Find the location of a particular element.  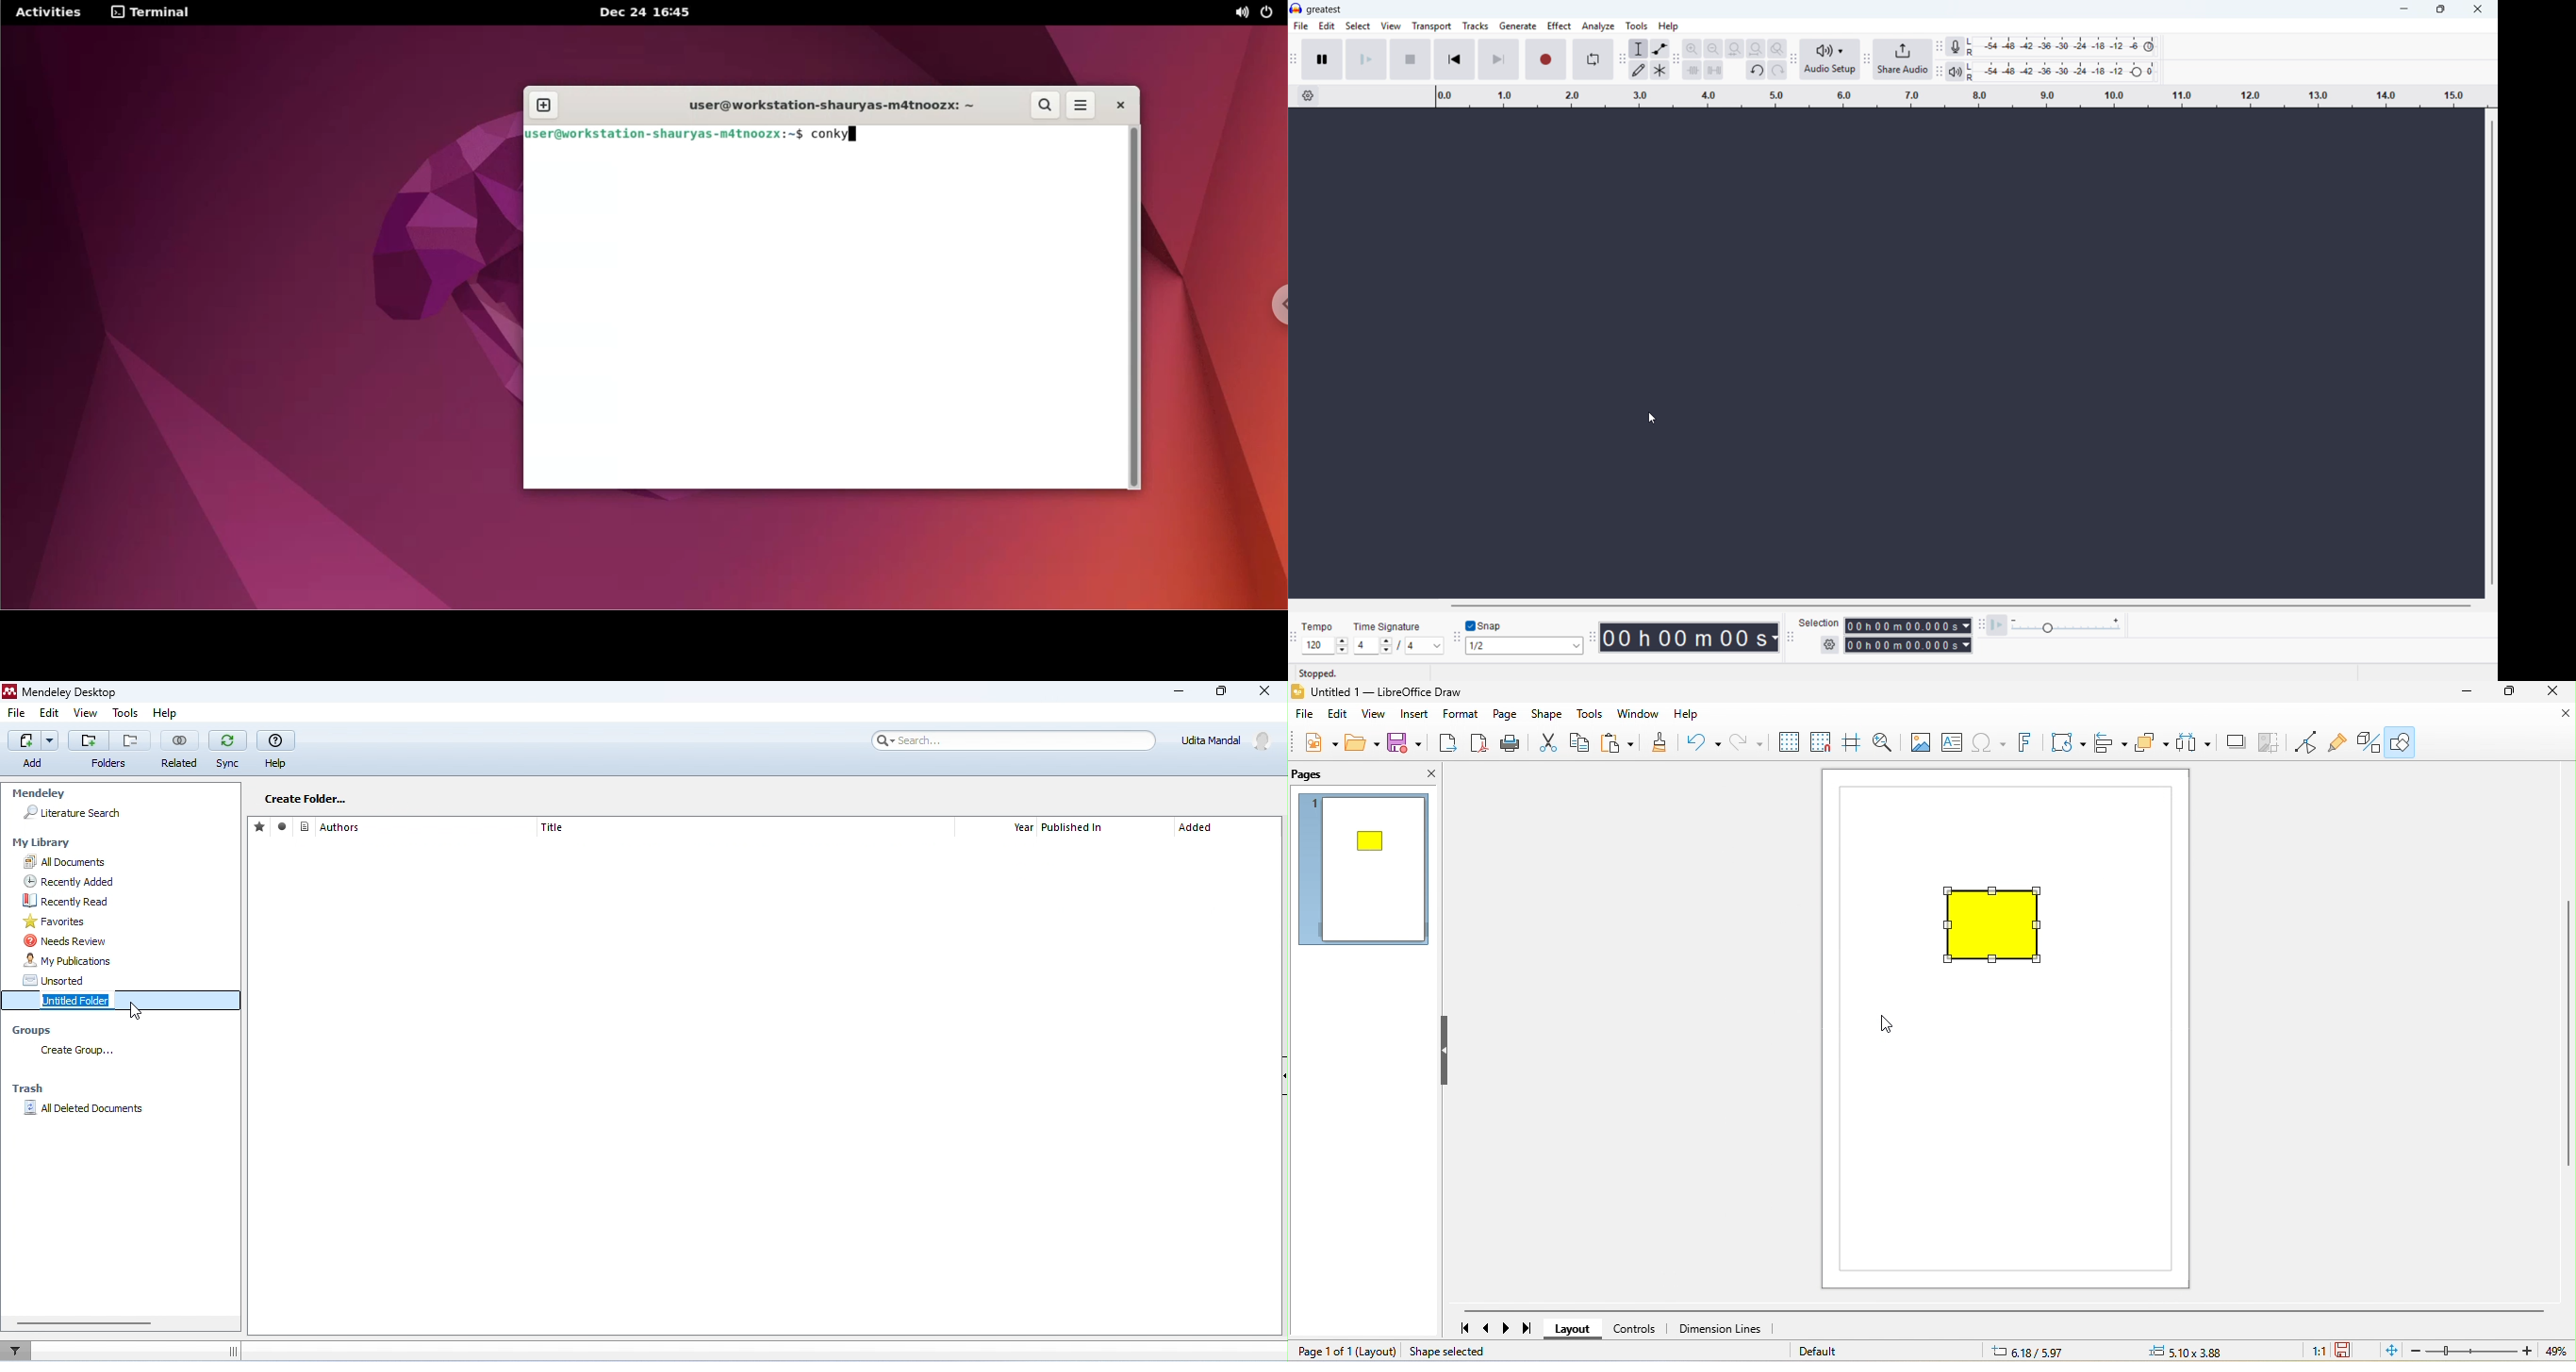

page 1 of 1 is located at coordinates (1346, 1352).